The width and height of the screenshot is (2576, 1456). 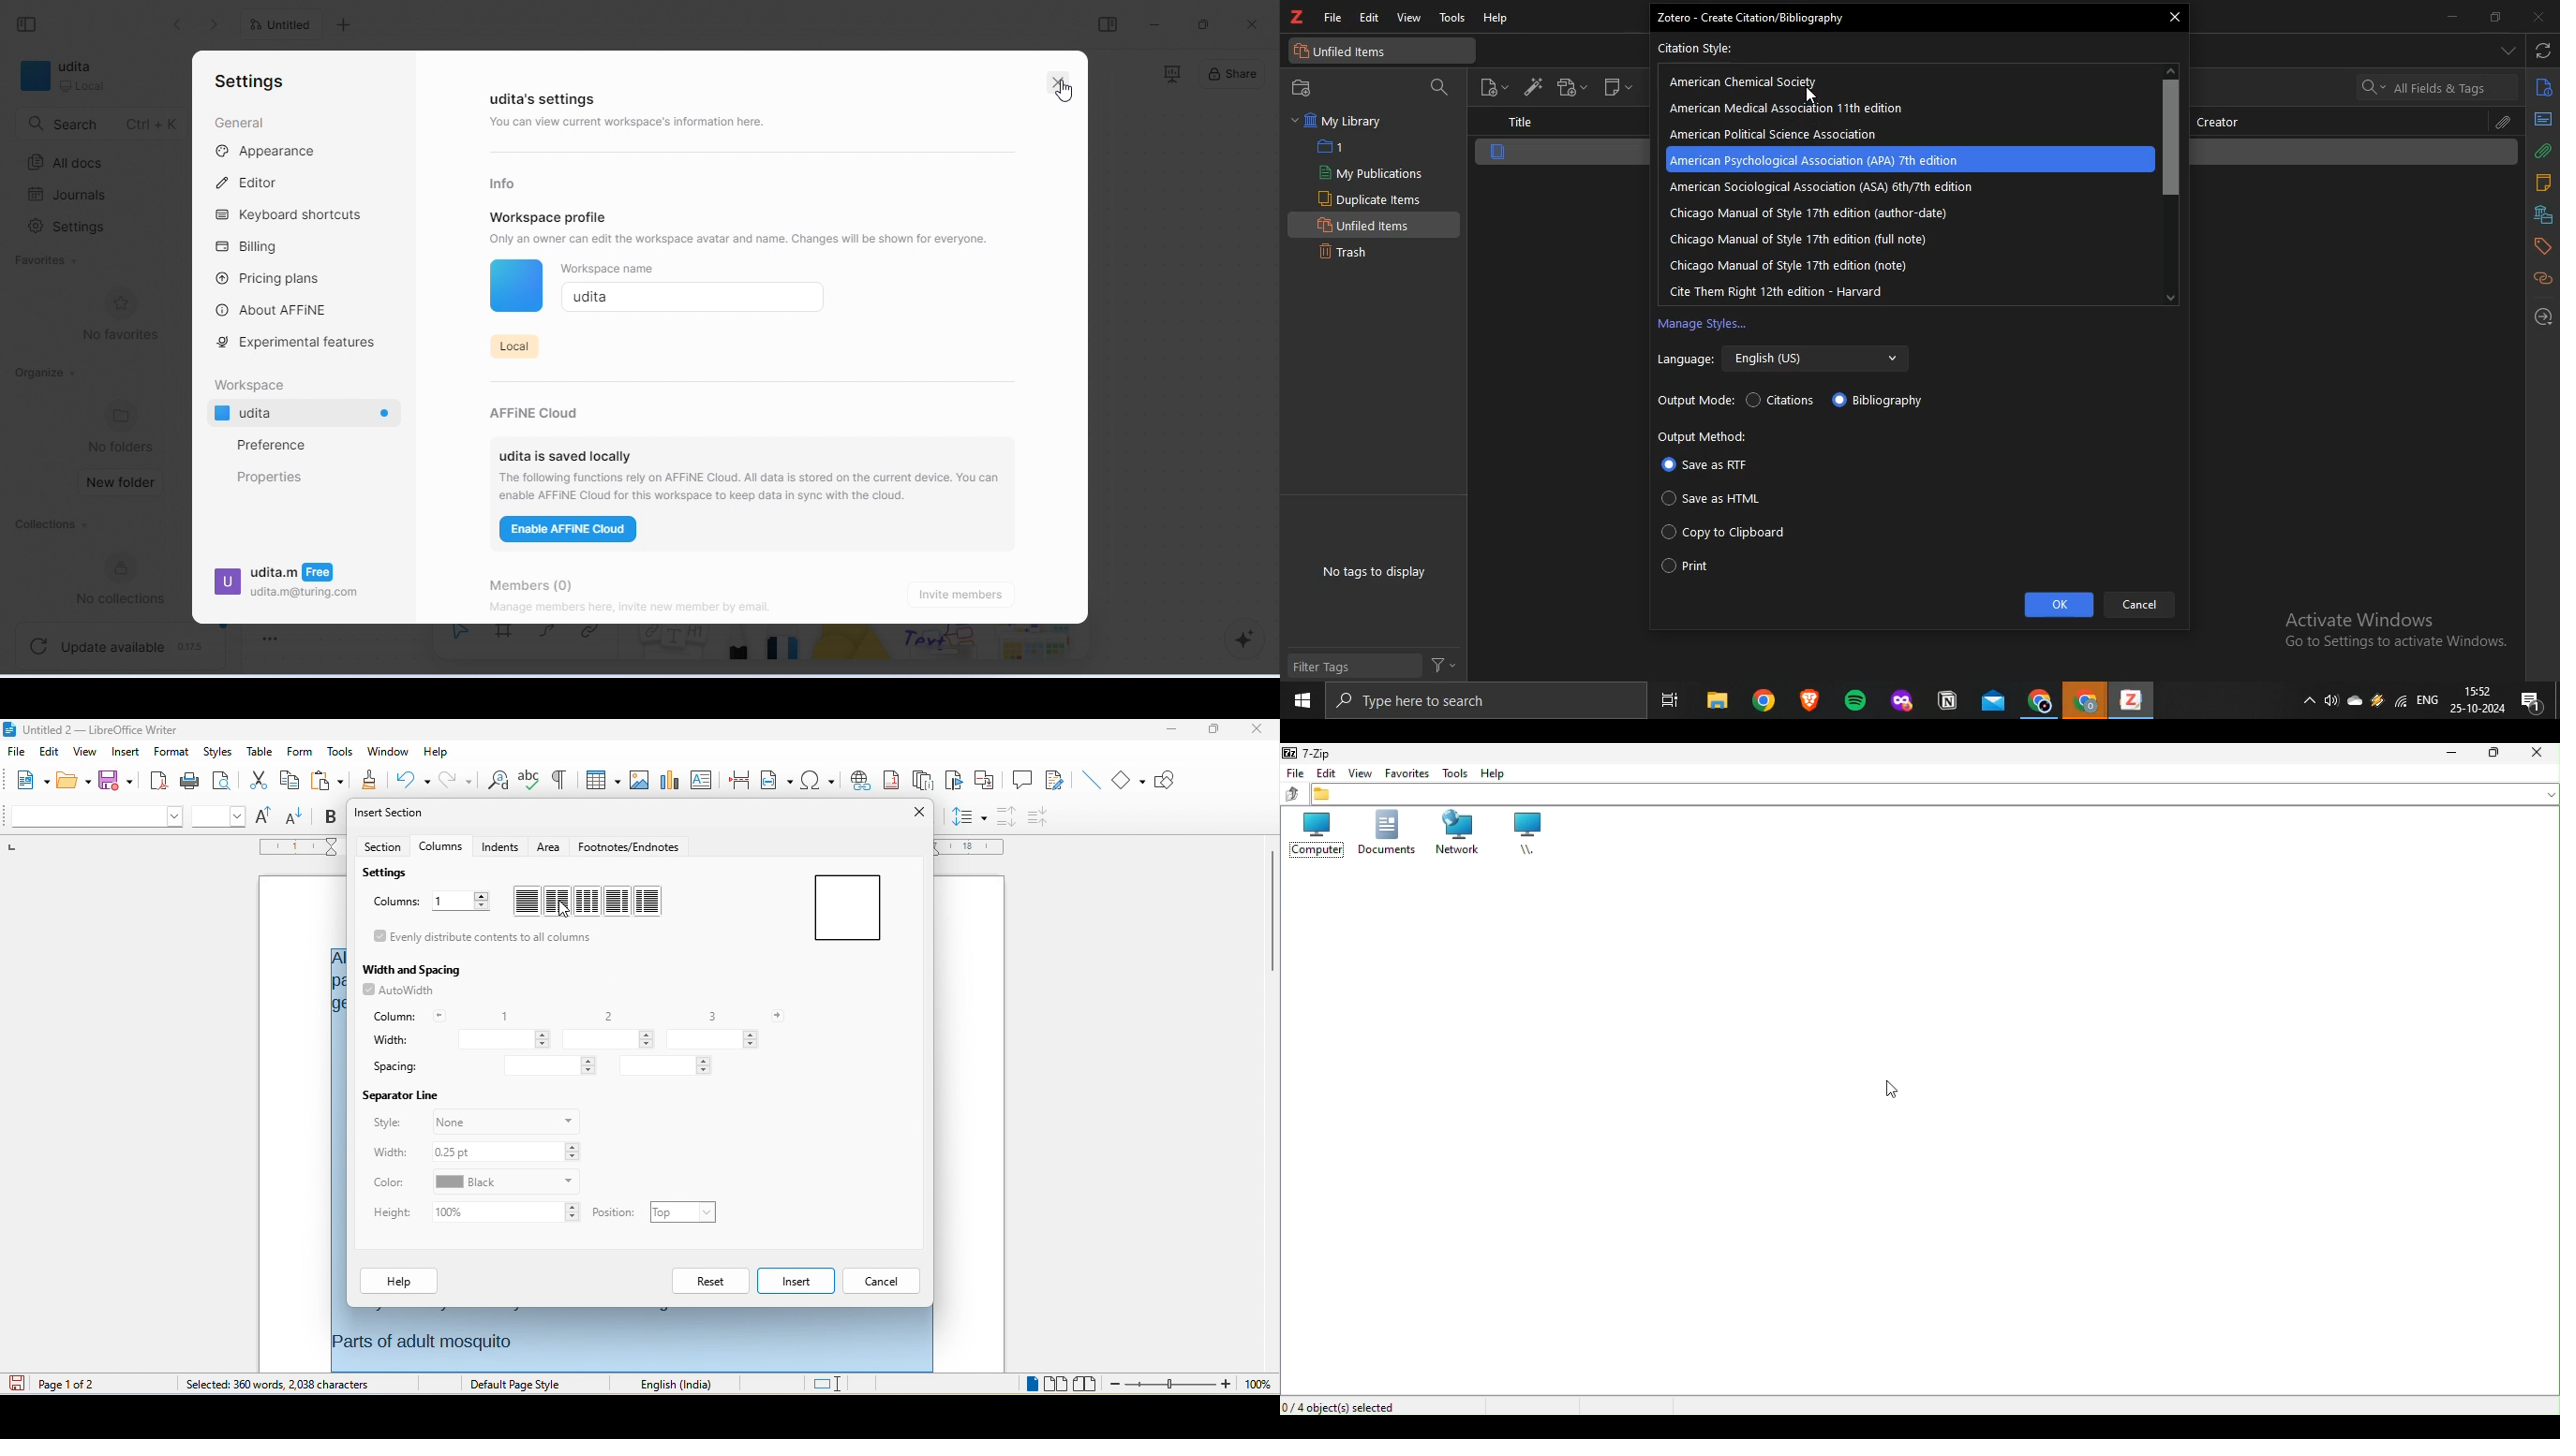 I want to click on click to save the document, so click(x=16, y=1384).